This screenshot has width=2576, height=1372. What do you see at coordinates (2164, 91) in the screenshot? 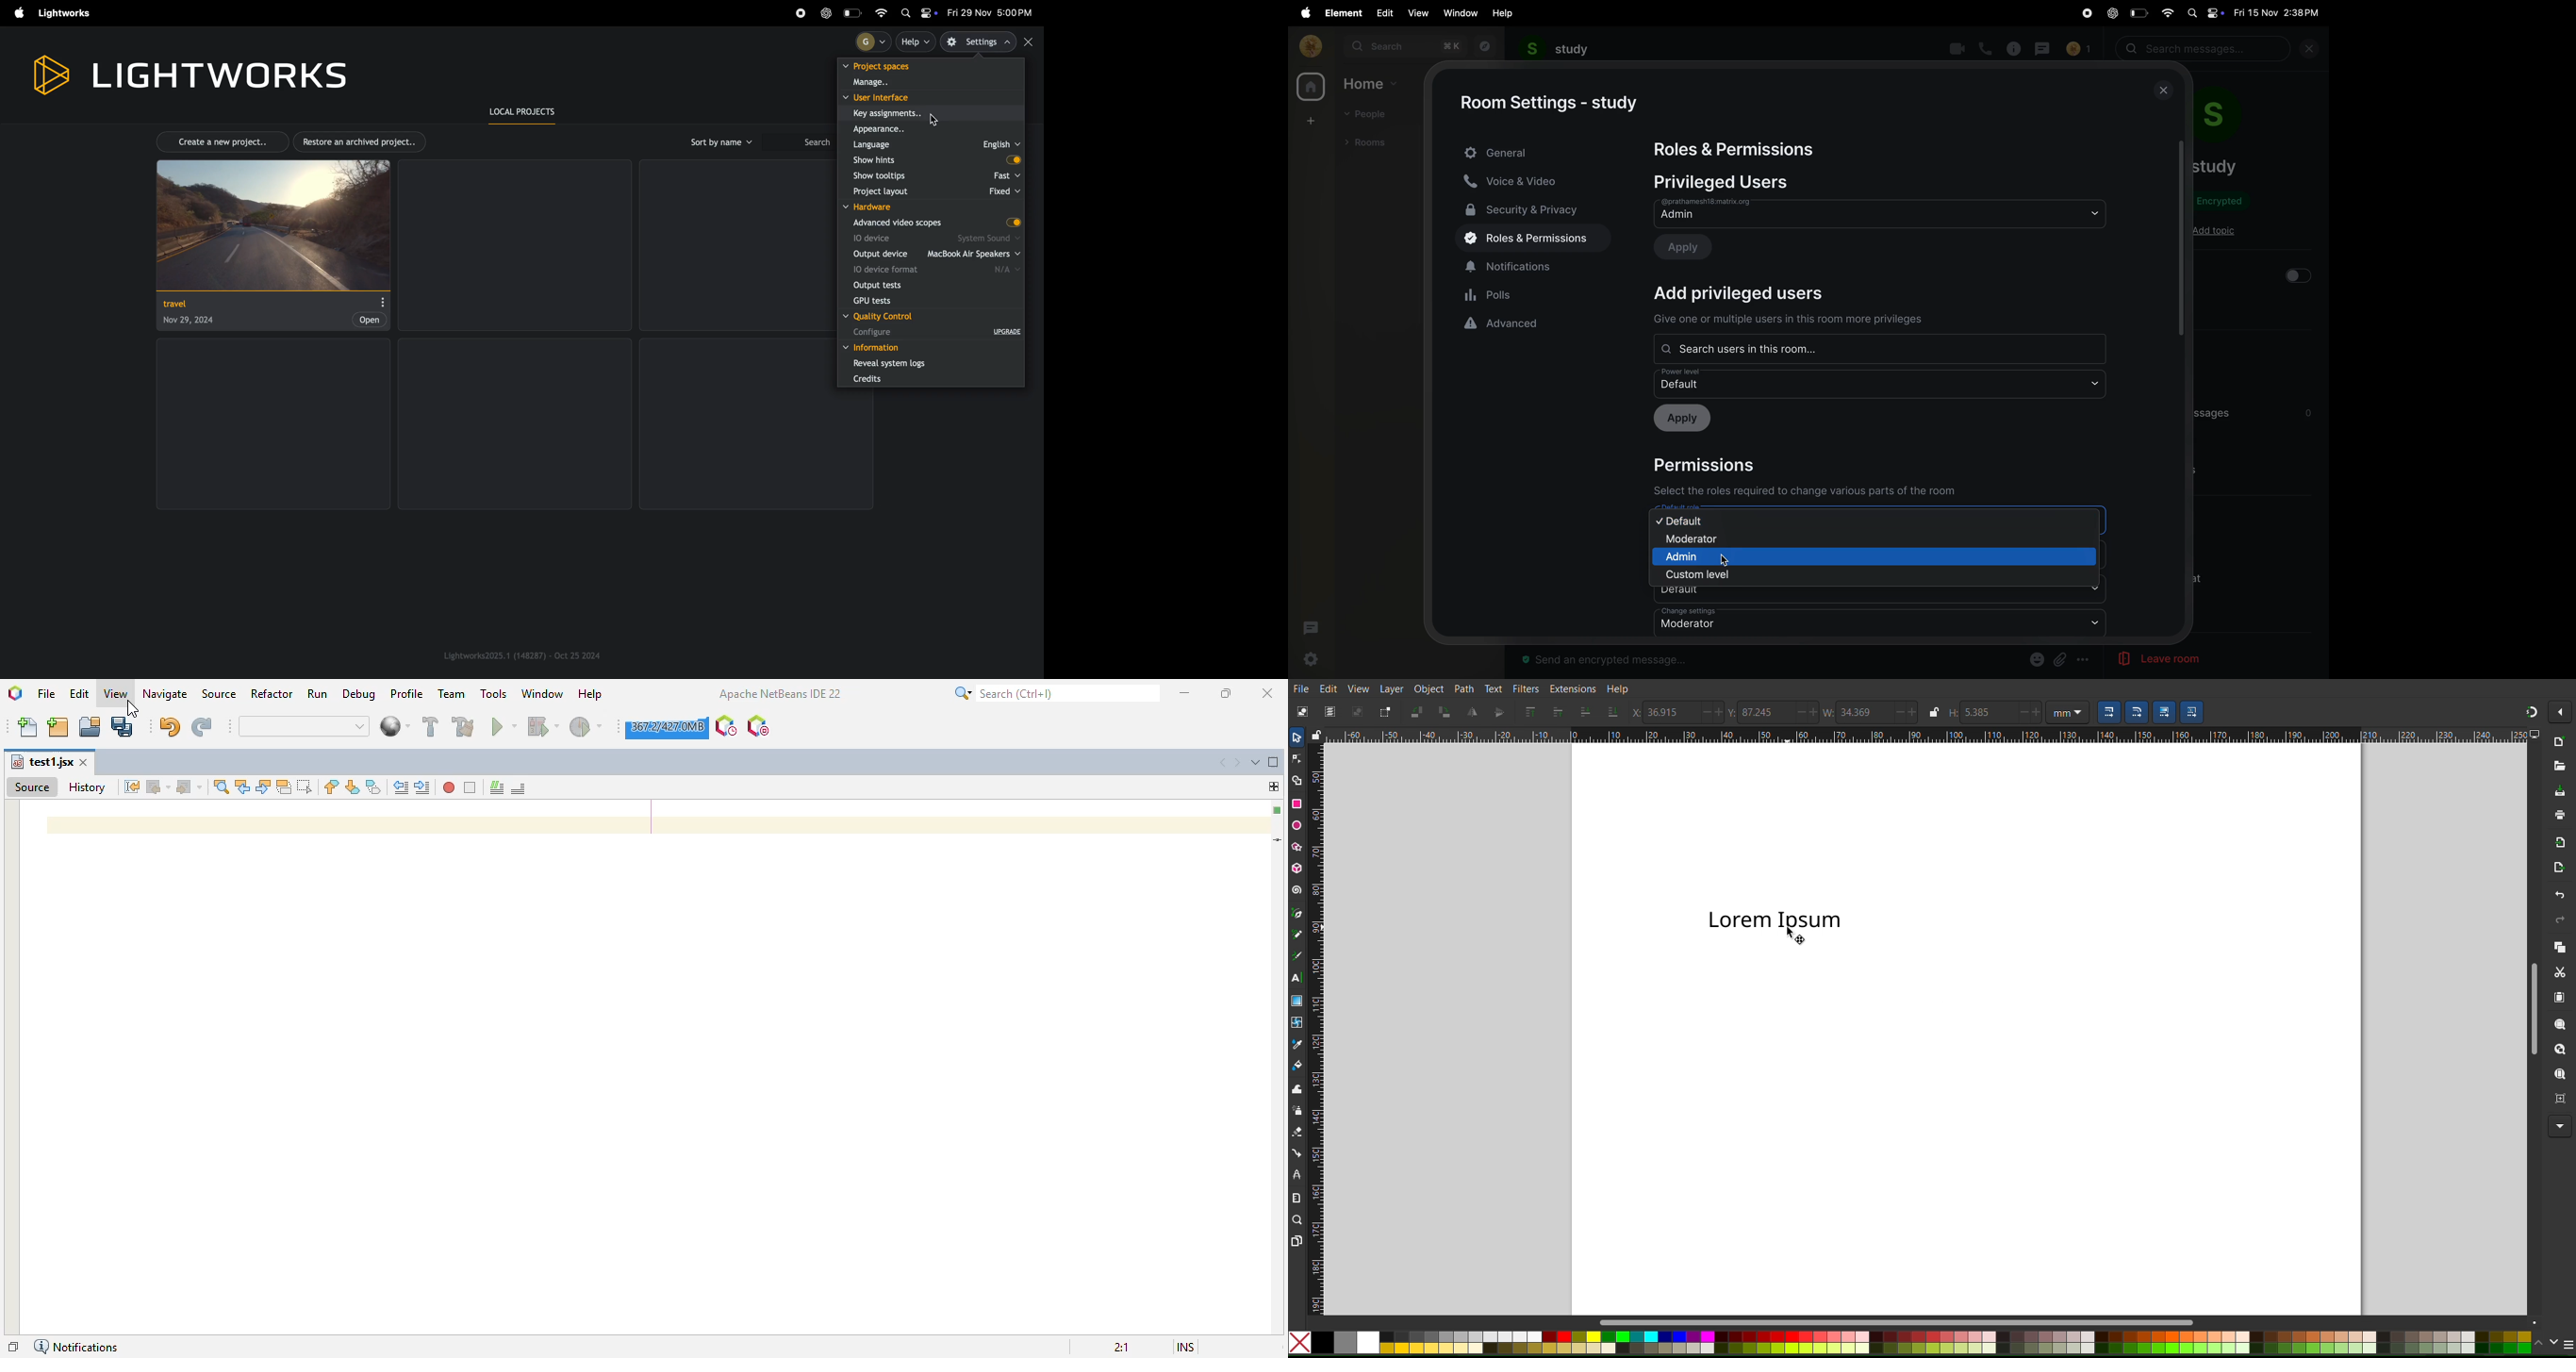
I see `close` at bounding box center [2164, 91].